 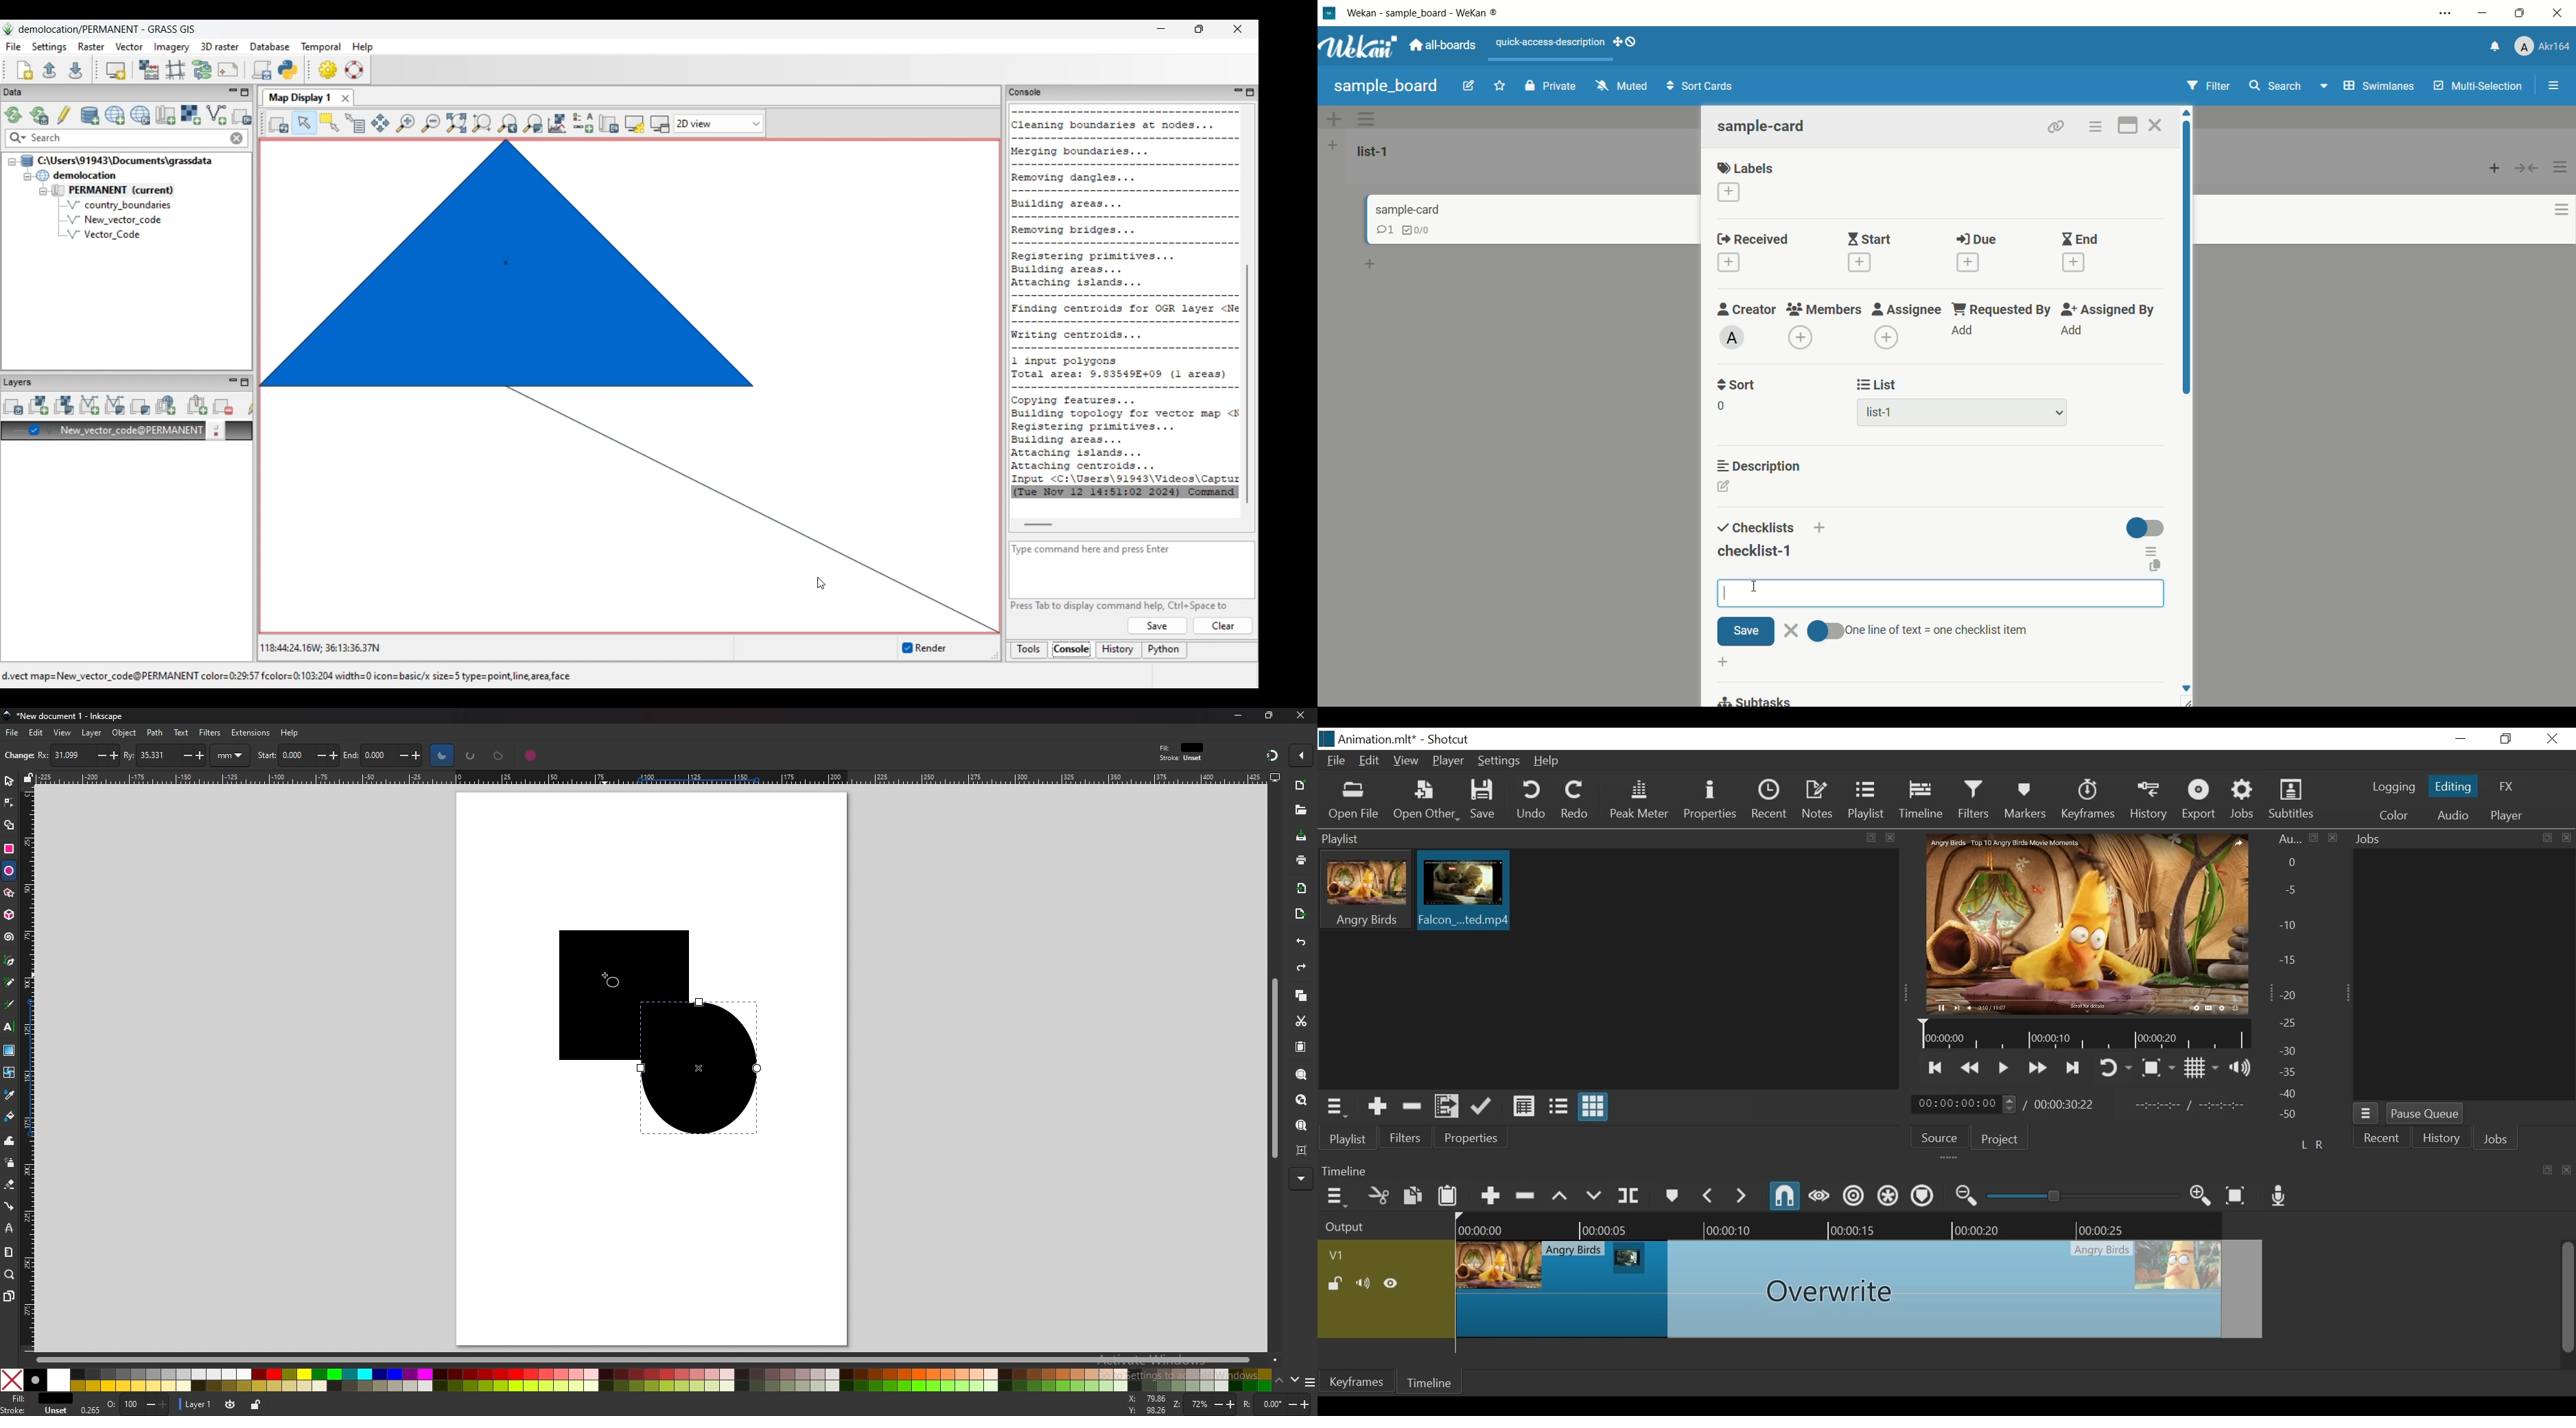 What do you see at coordinates (1820, 523) in the screenshot?
I see `add` at bounding box center [1820, 523].